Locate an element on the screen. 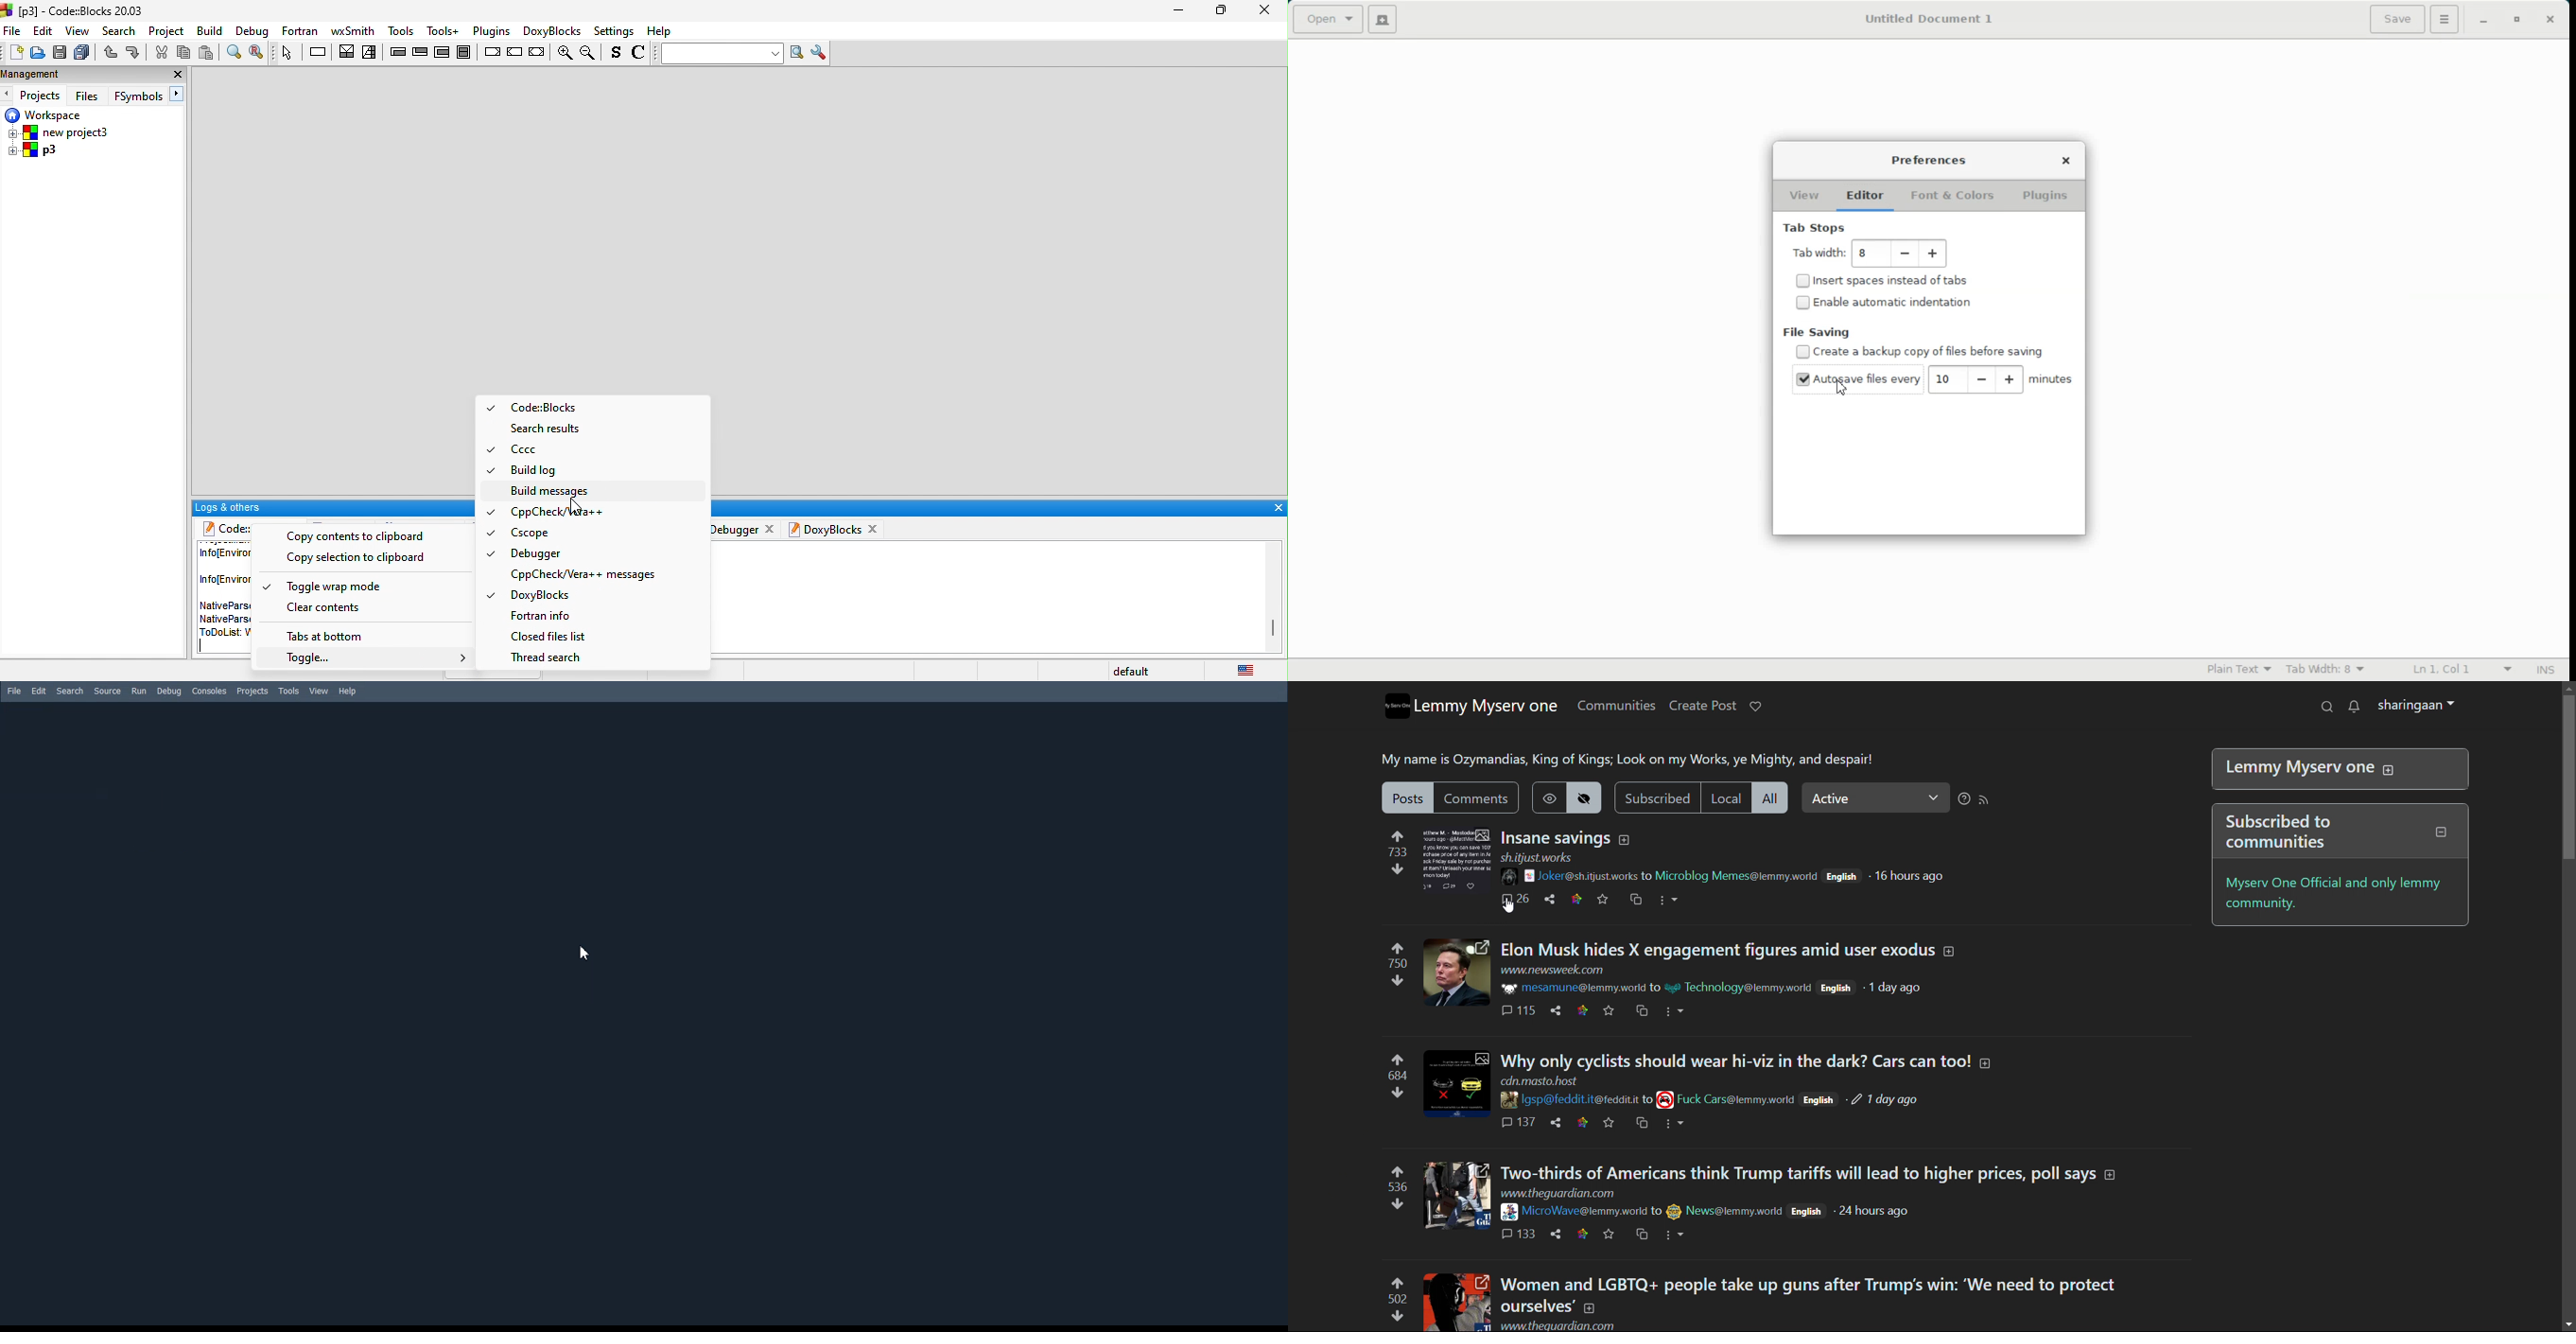  help is located at coordinates (662, 31).